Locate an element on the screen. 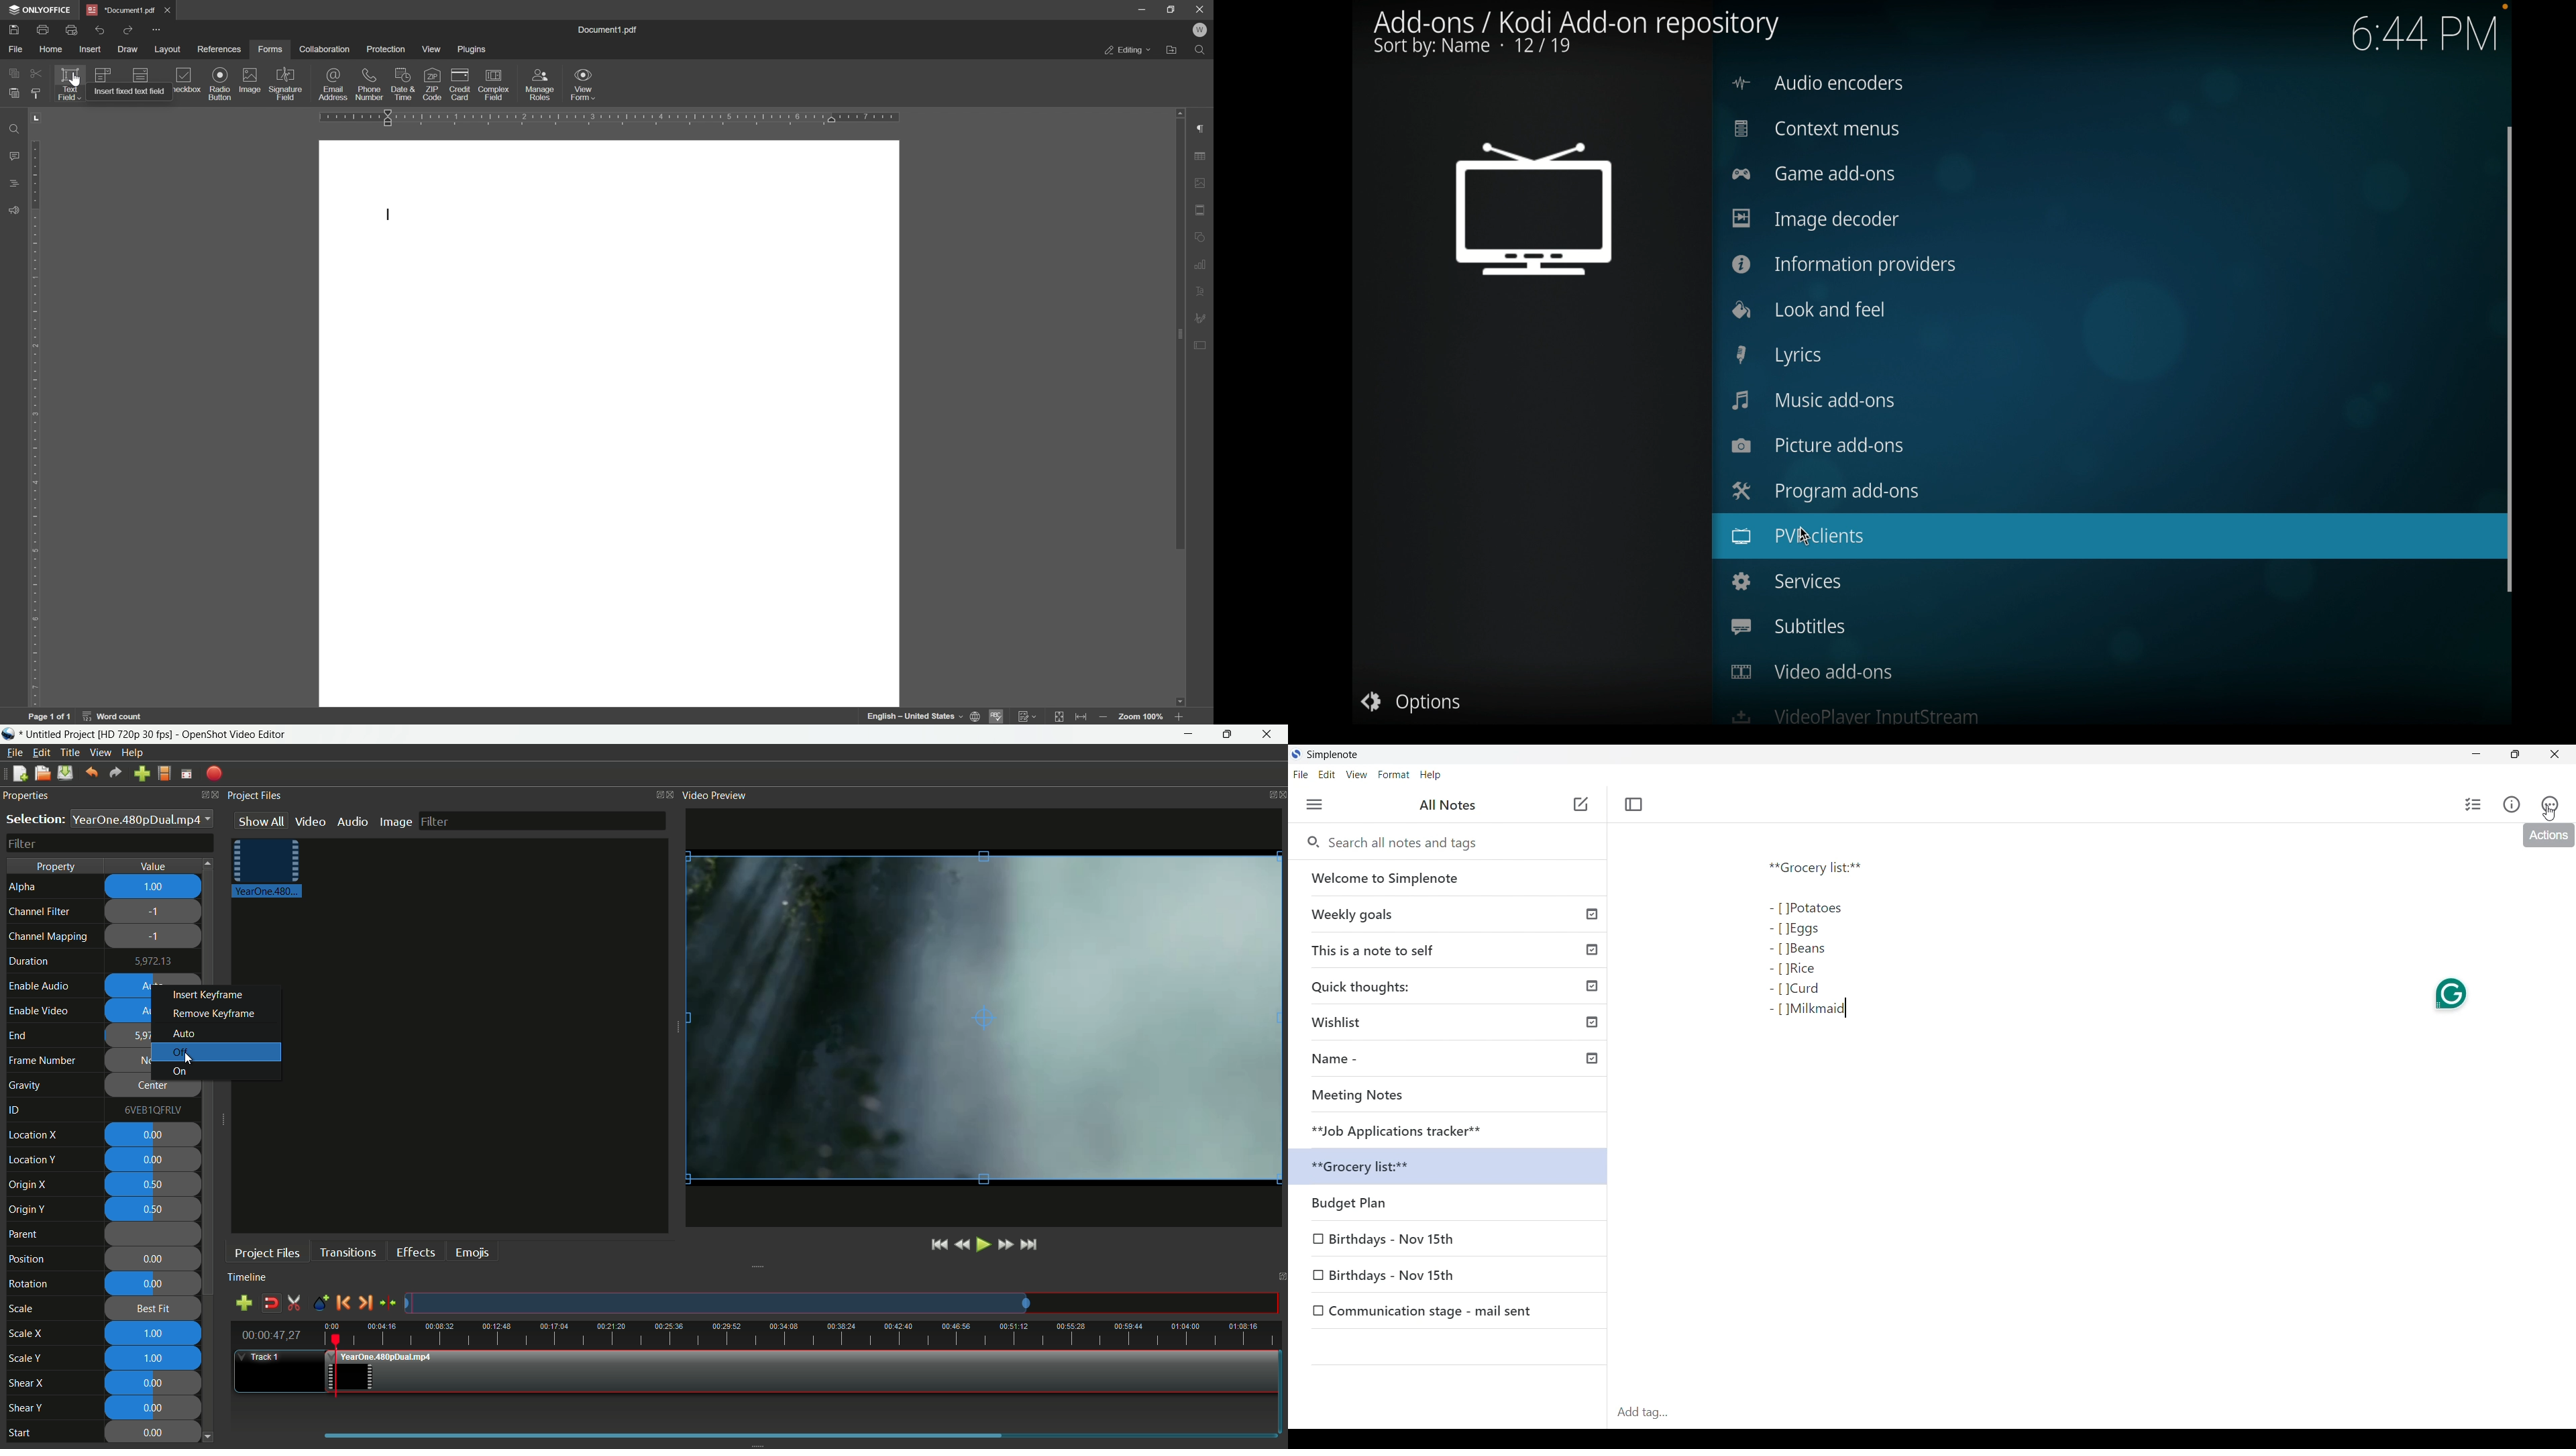 The image size is (2576, 1456). Meeting Notes is located at coordinates (1452, 1097).